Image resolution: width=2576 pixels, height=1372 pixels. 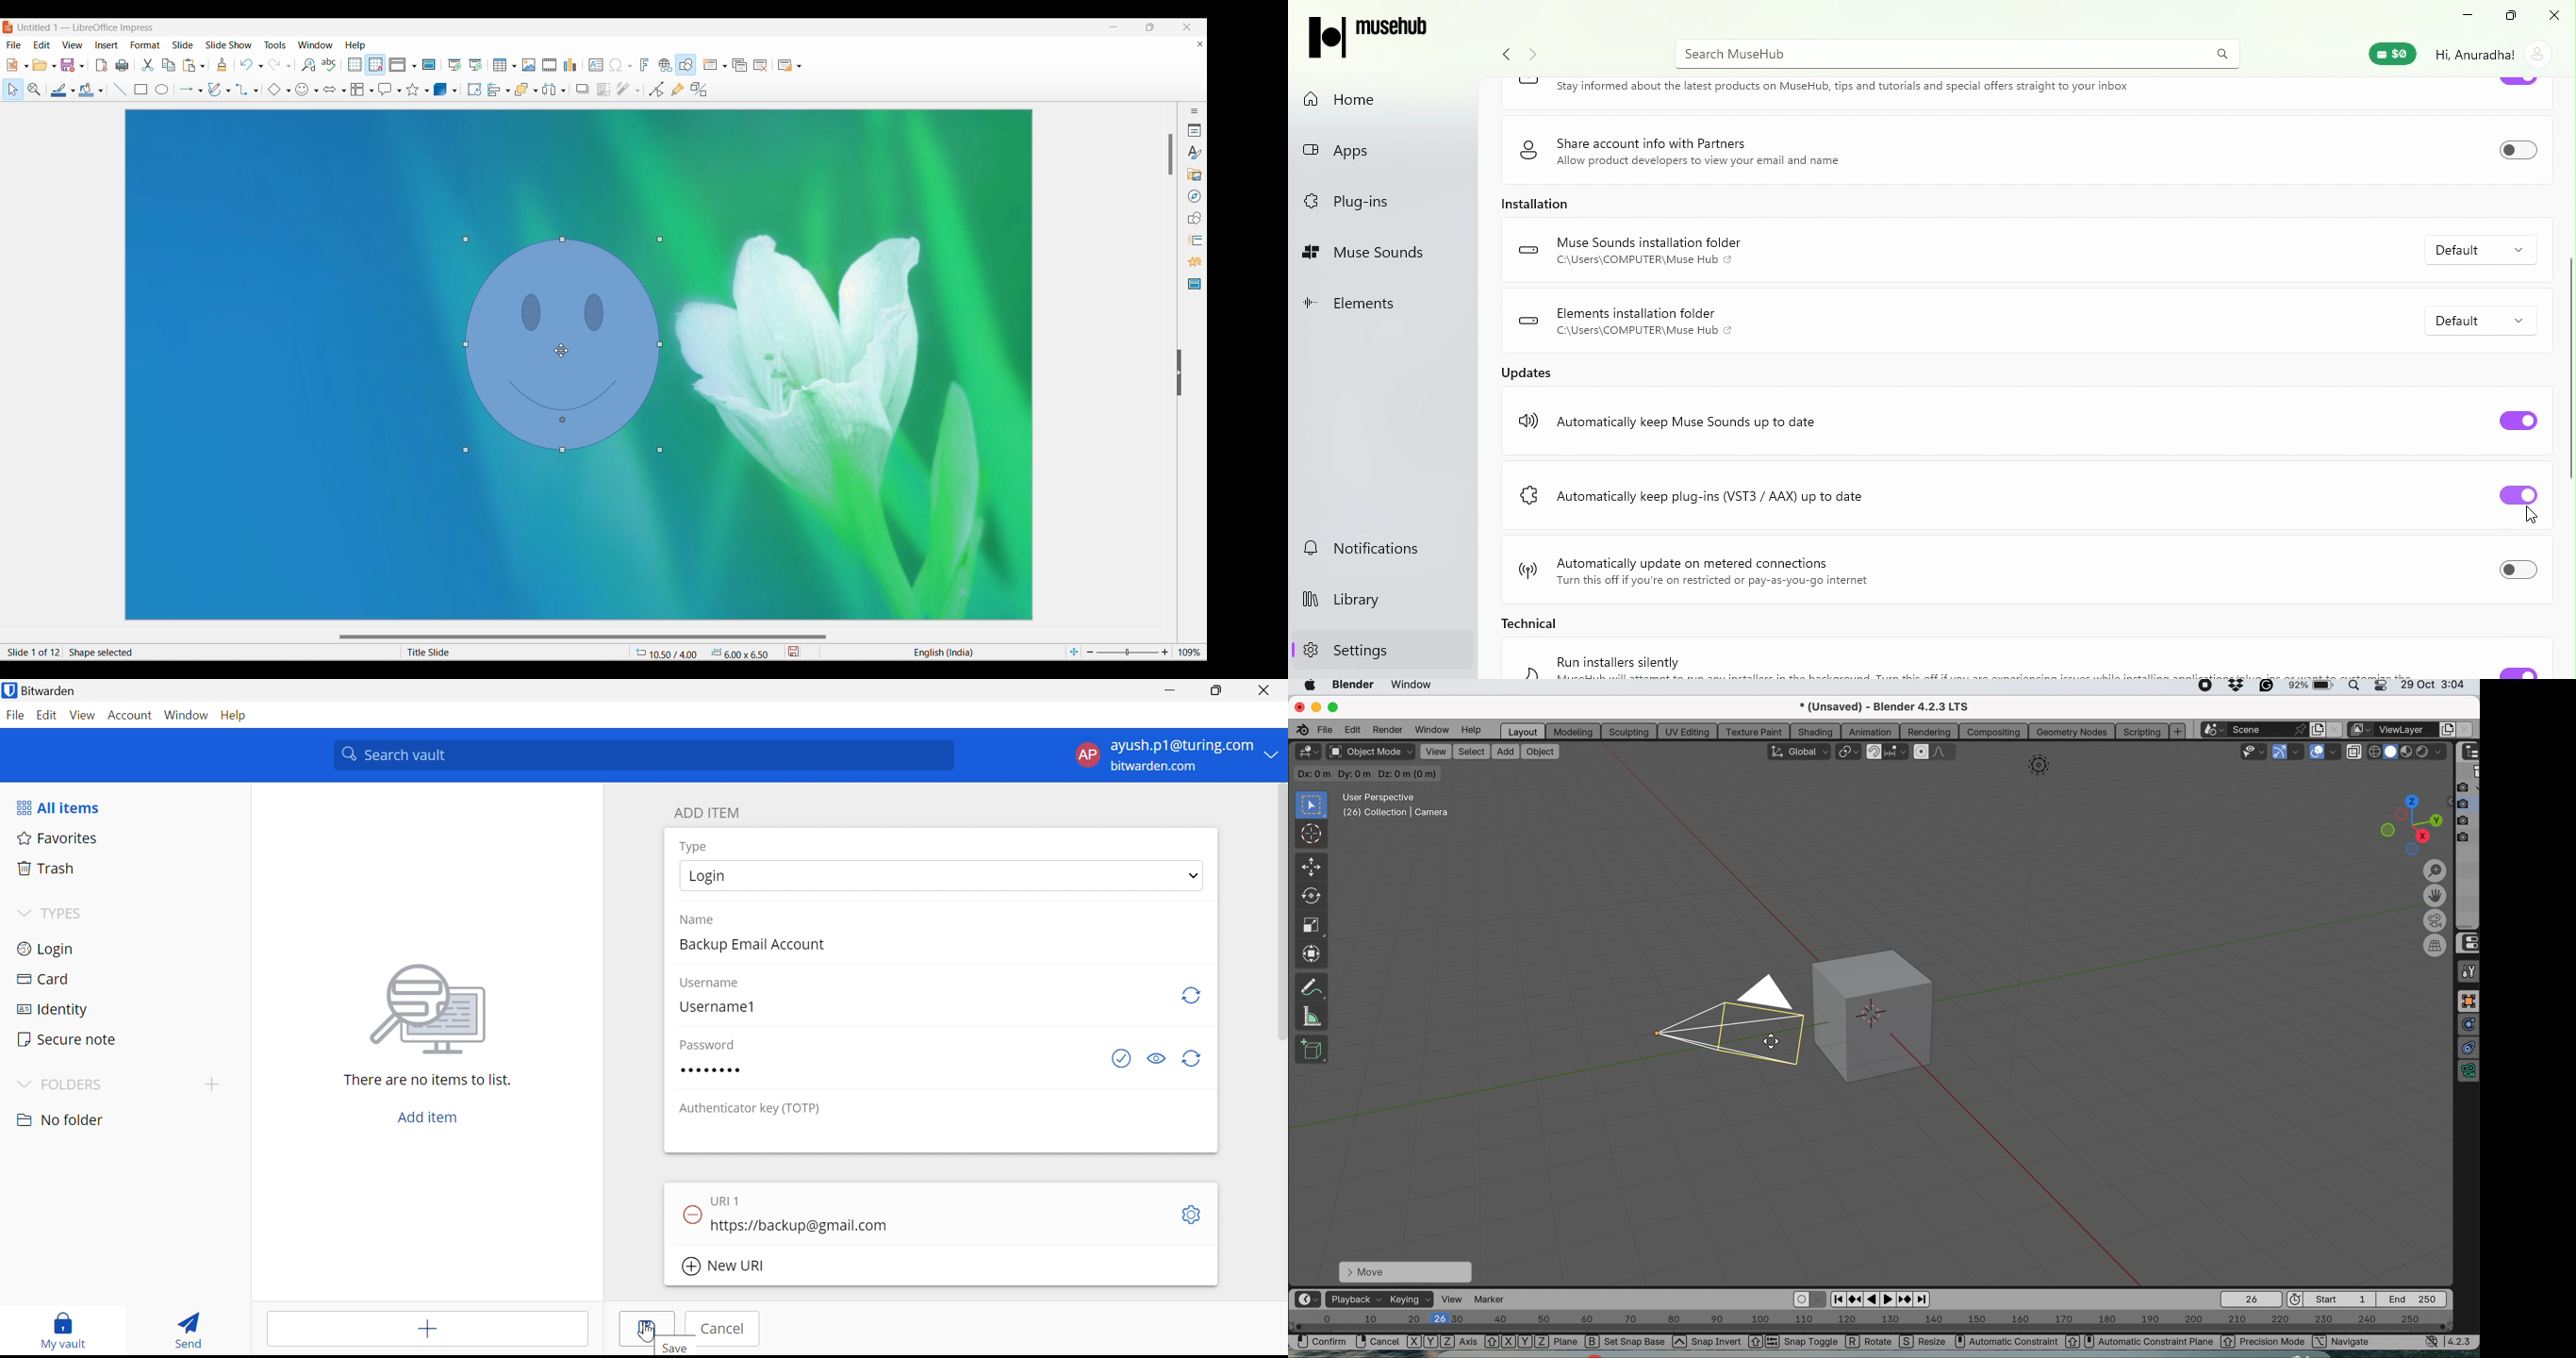 What do you see at coordinates (1836, 1298) in the screenshot?
I see `previous` at bounding box center [1836, 1298].